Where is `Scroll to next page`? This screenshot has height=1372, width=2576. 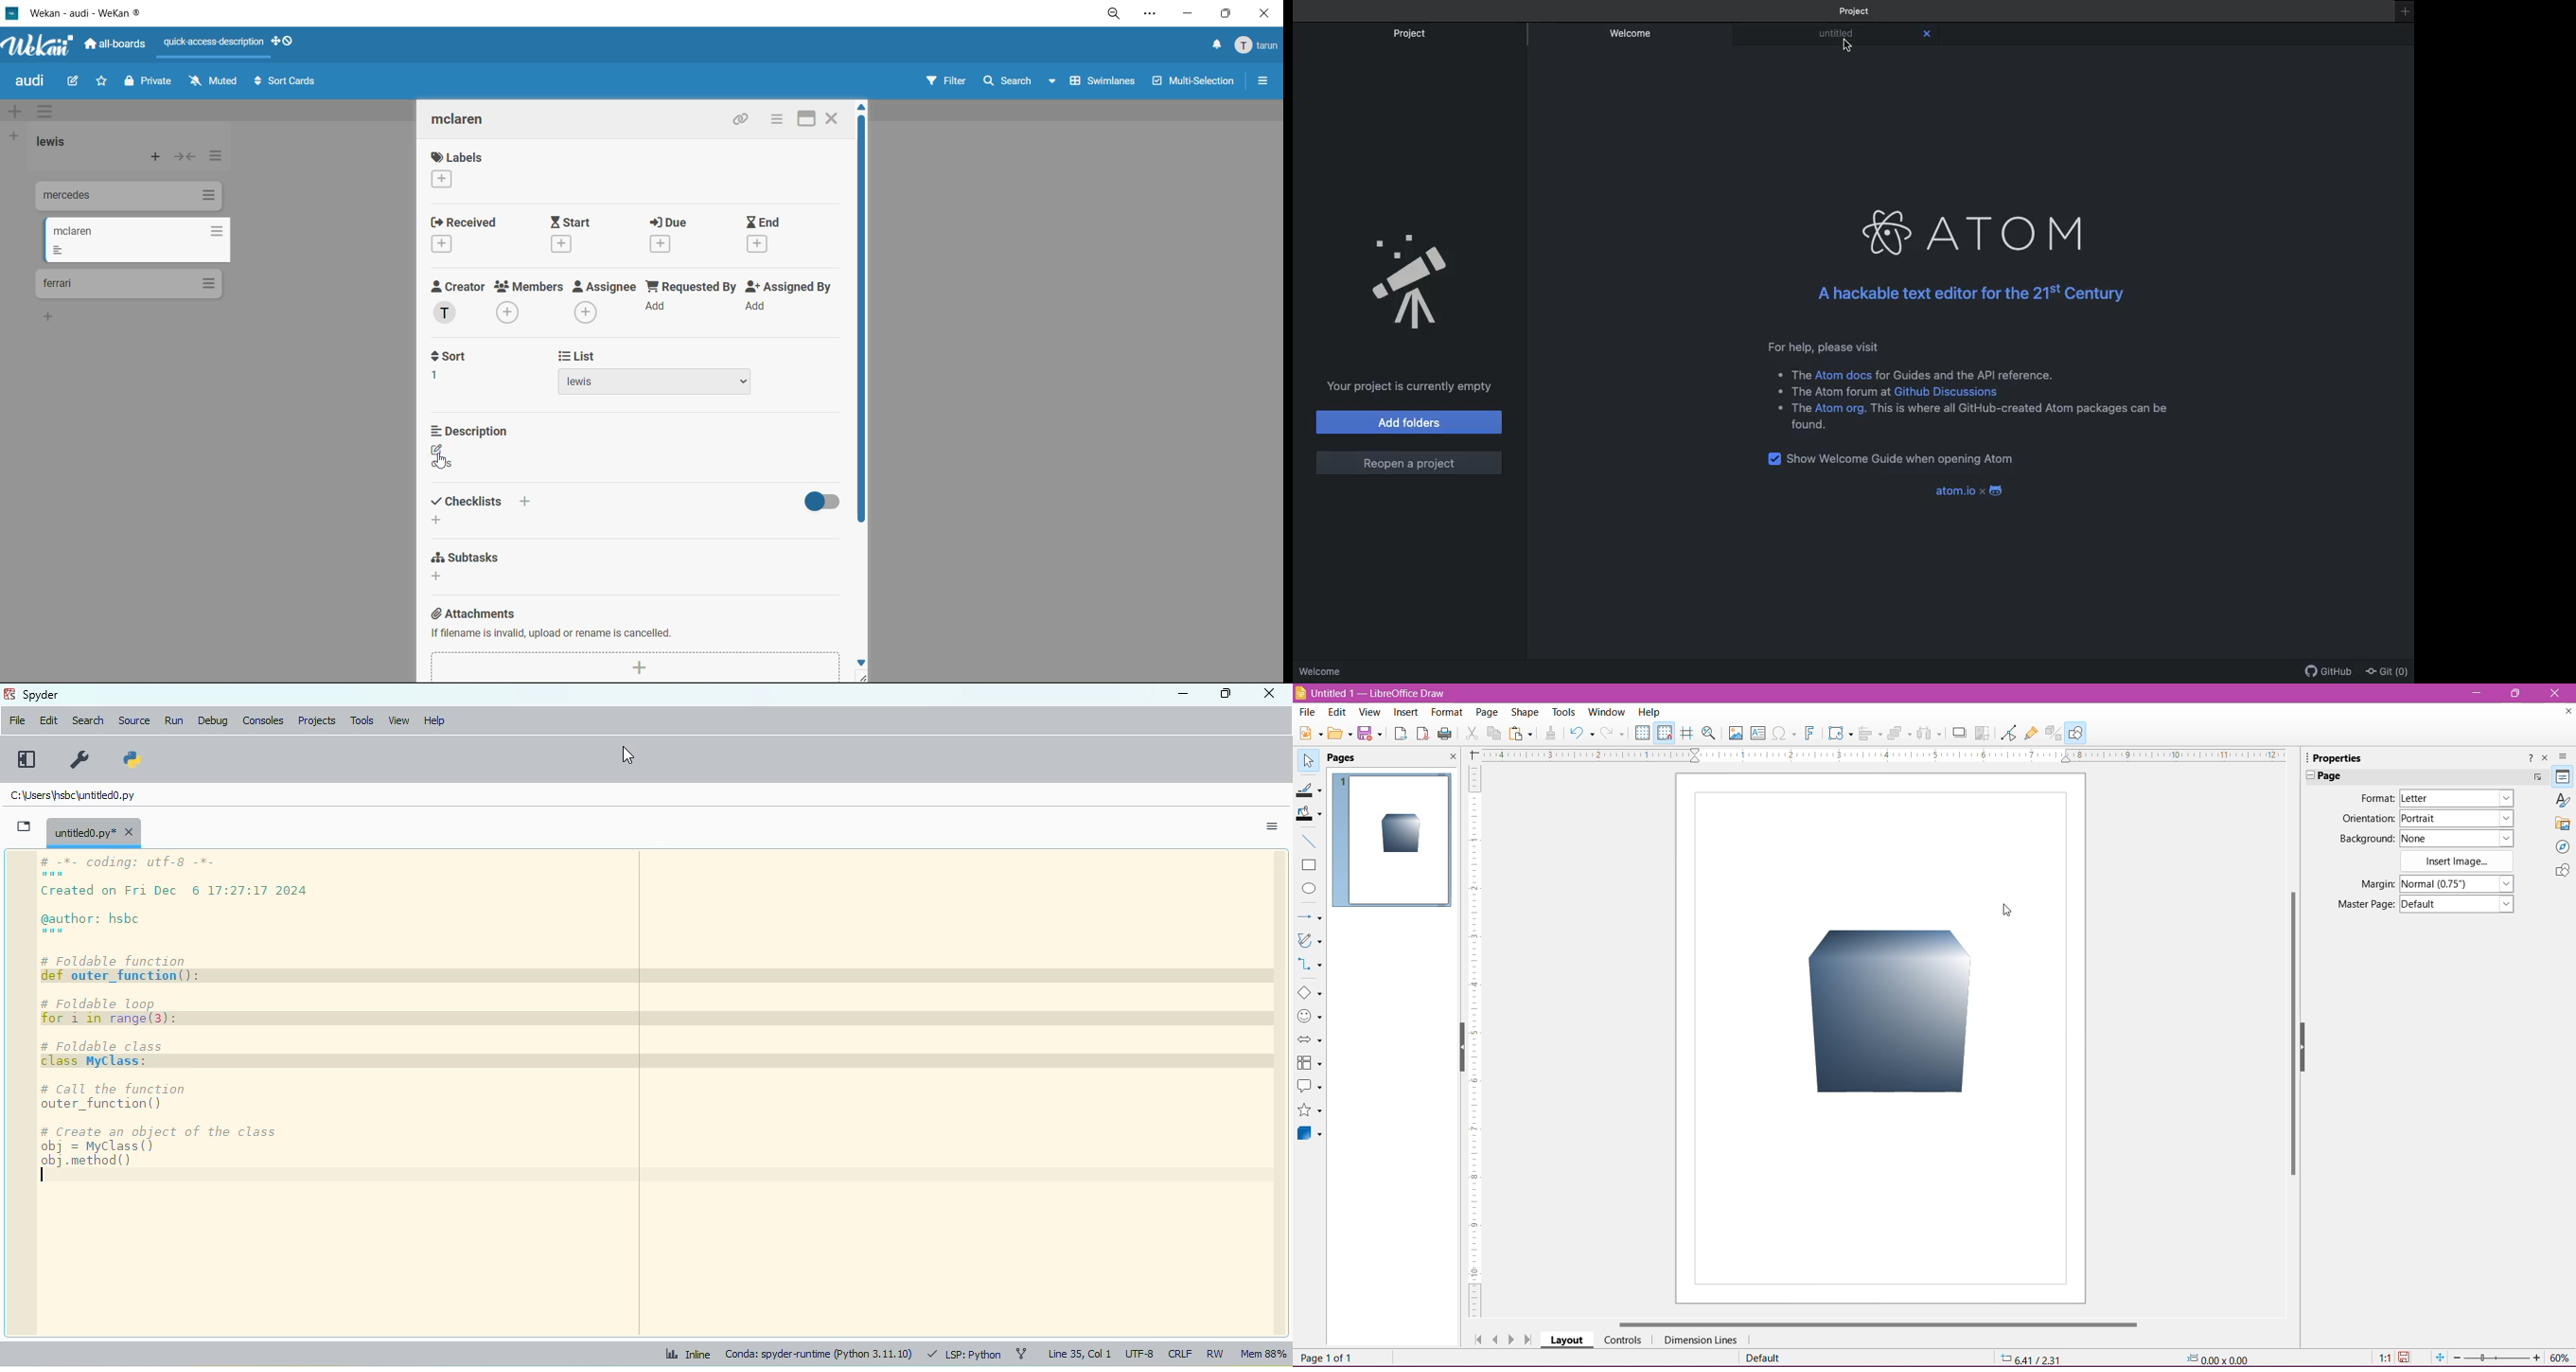 Scroll to next page is located at coordinates (1513, 1339).